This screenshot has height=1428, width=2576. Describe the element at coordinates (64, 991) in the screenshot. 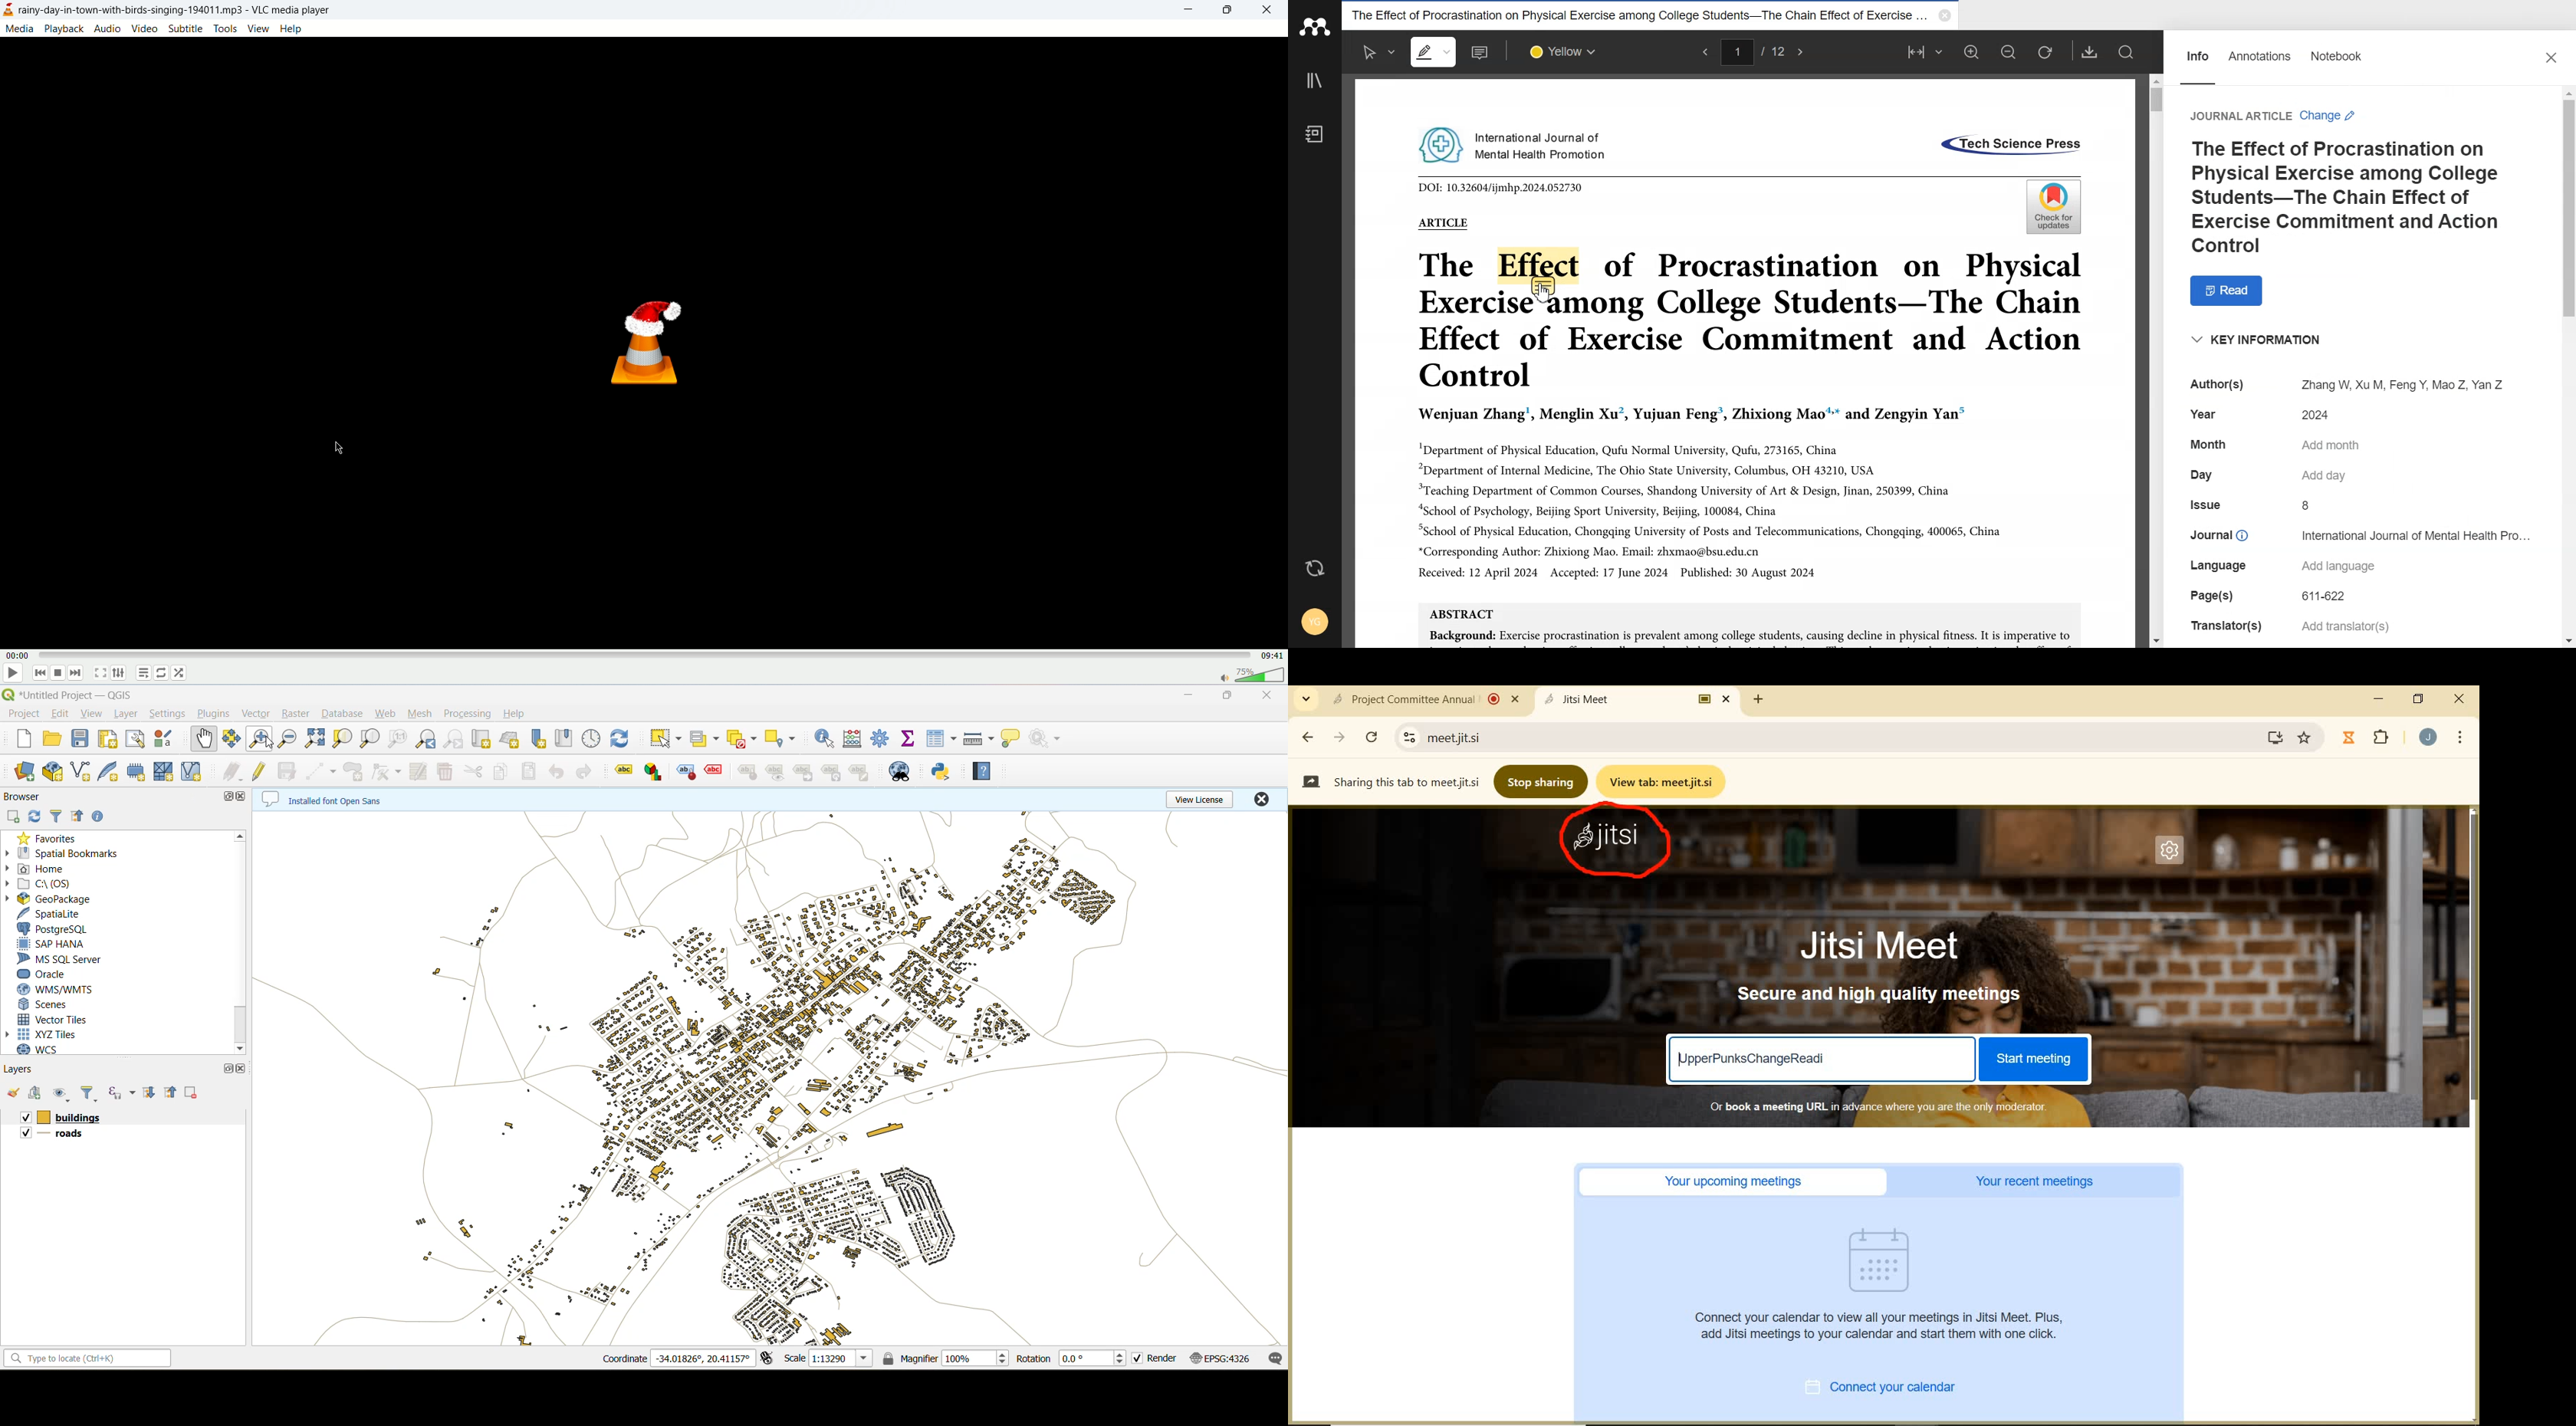

I see `wms/wmts` at that location.